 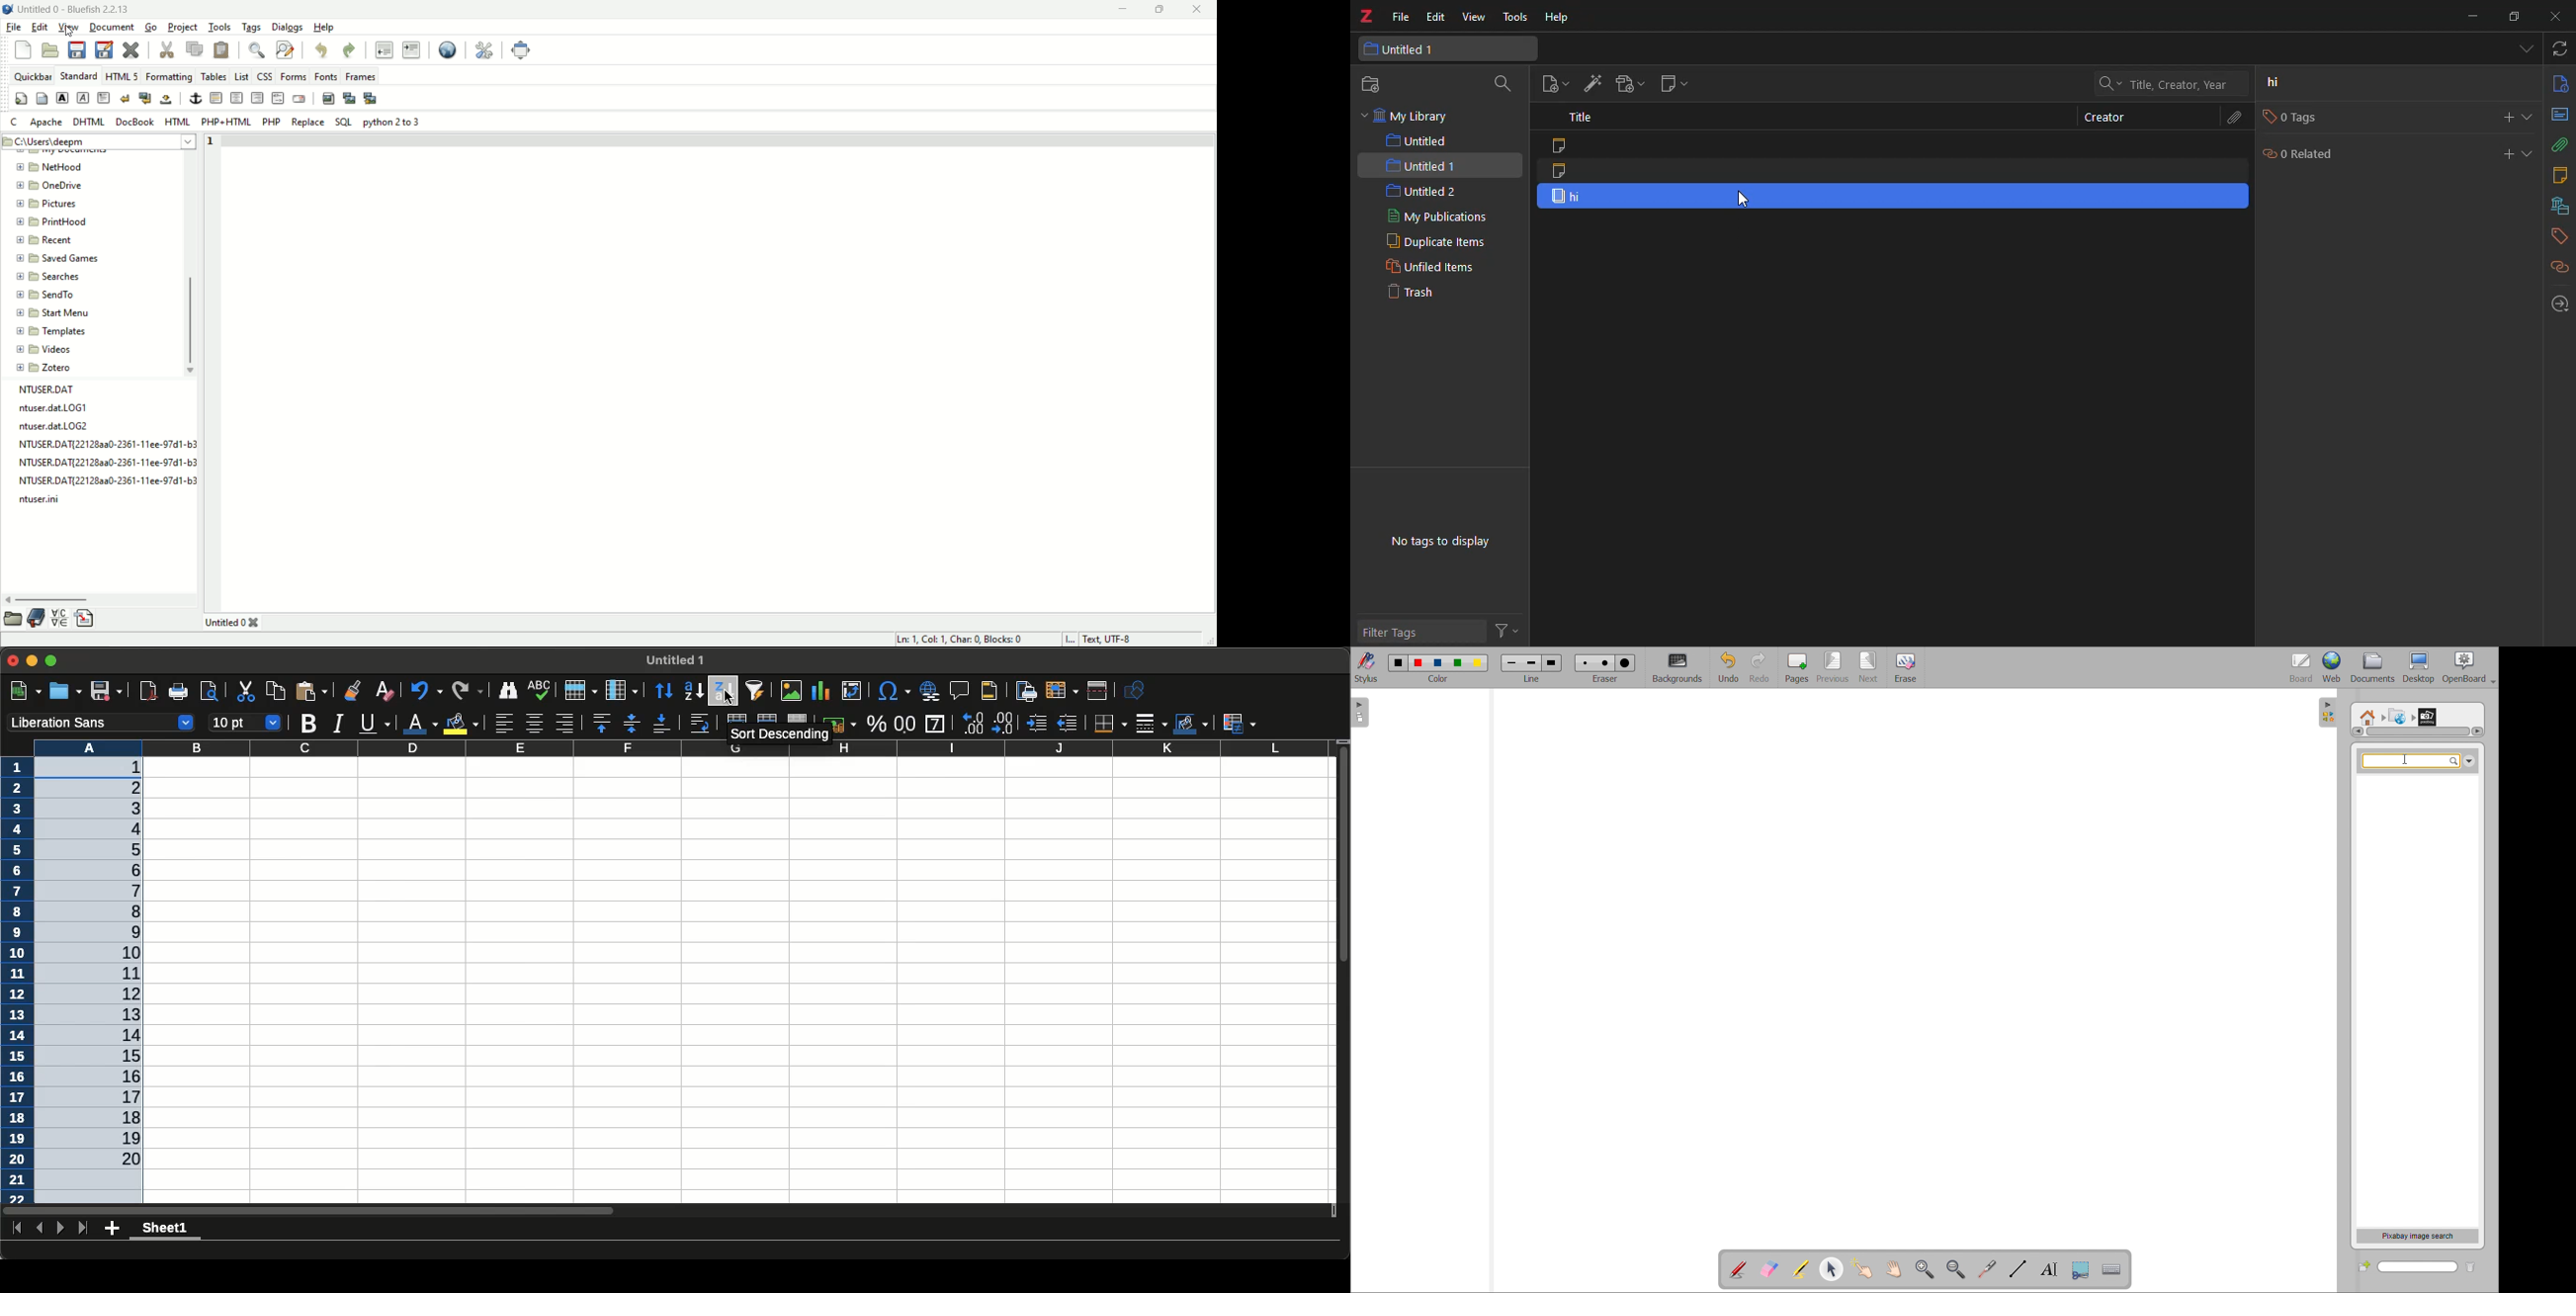 I want to click on Split window, so click(x=1097, y=692).